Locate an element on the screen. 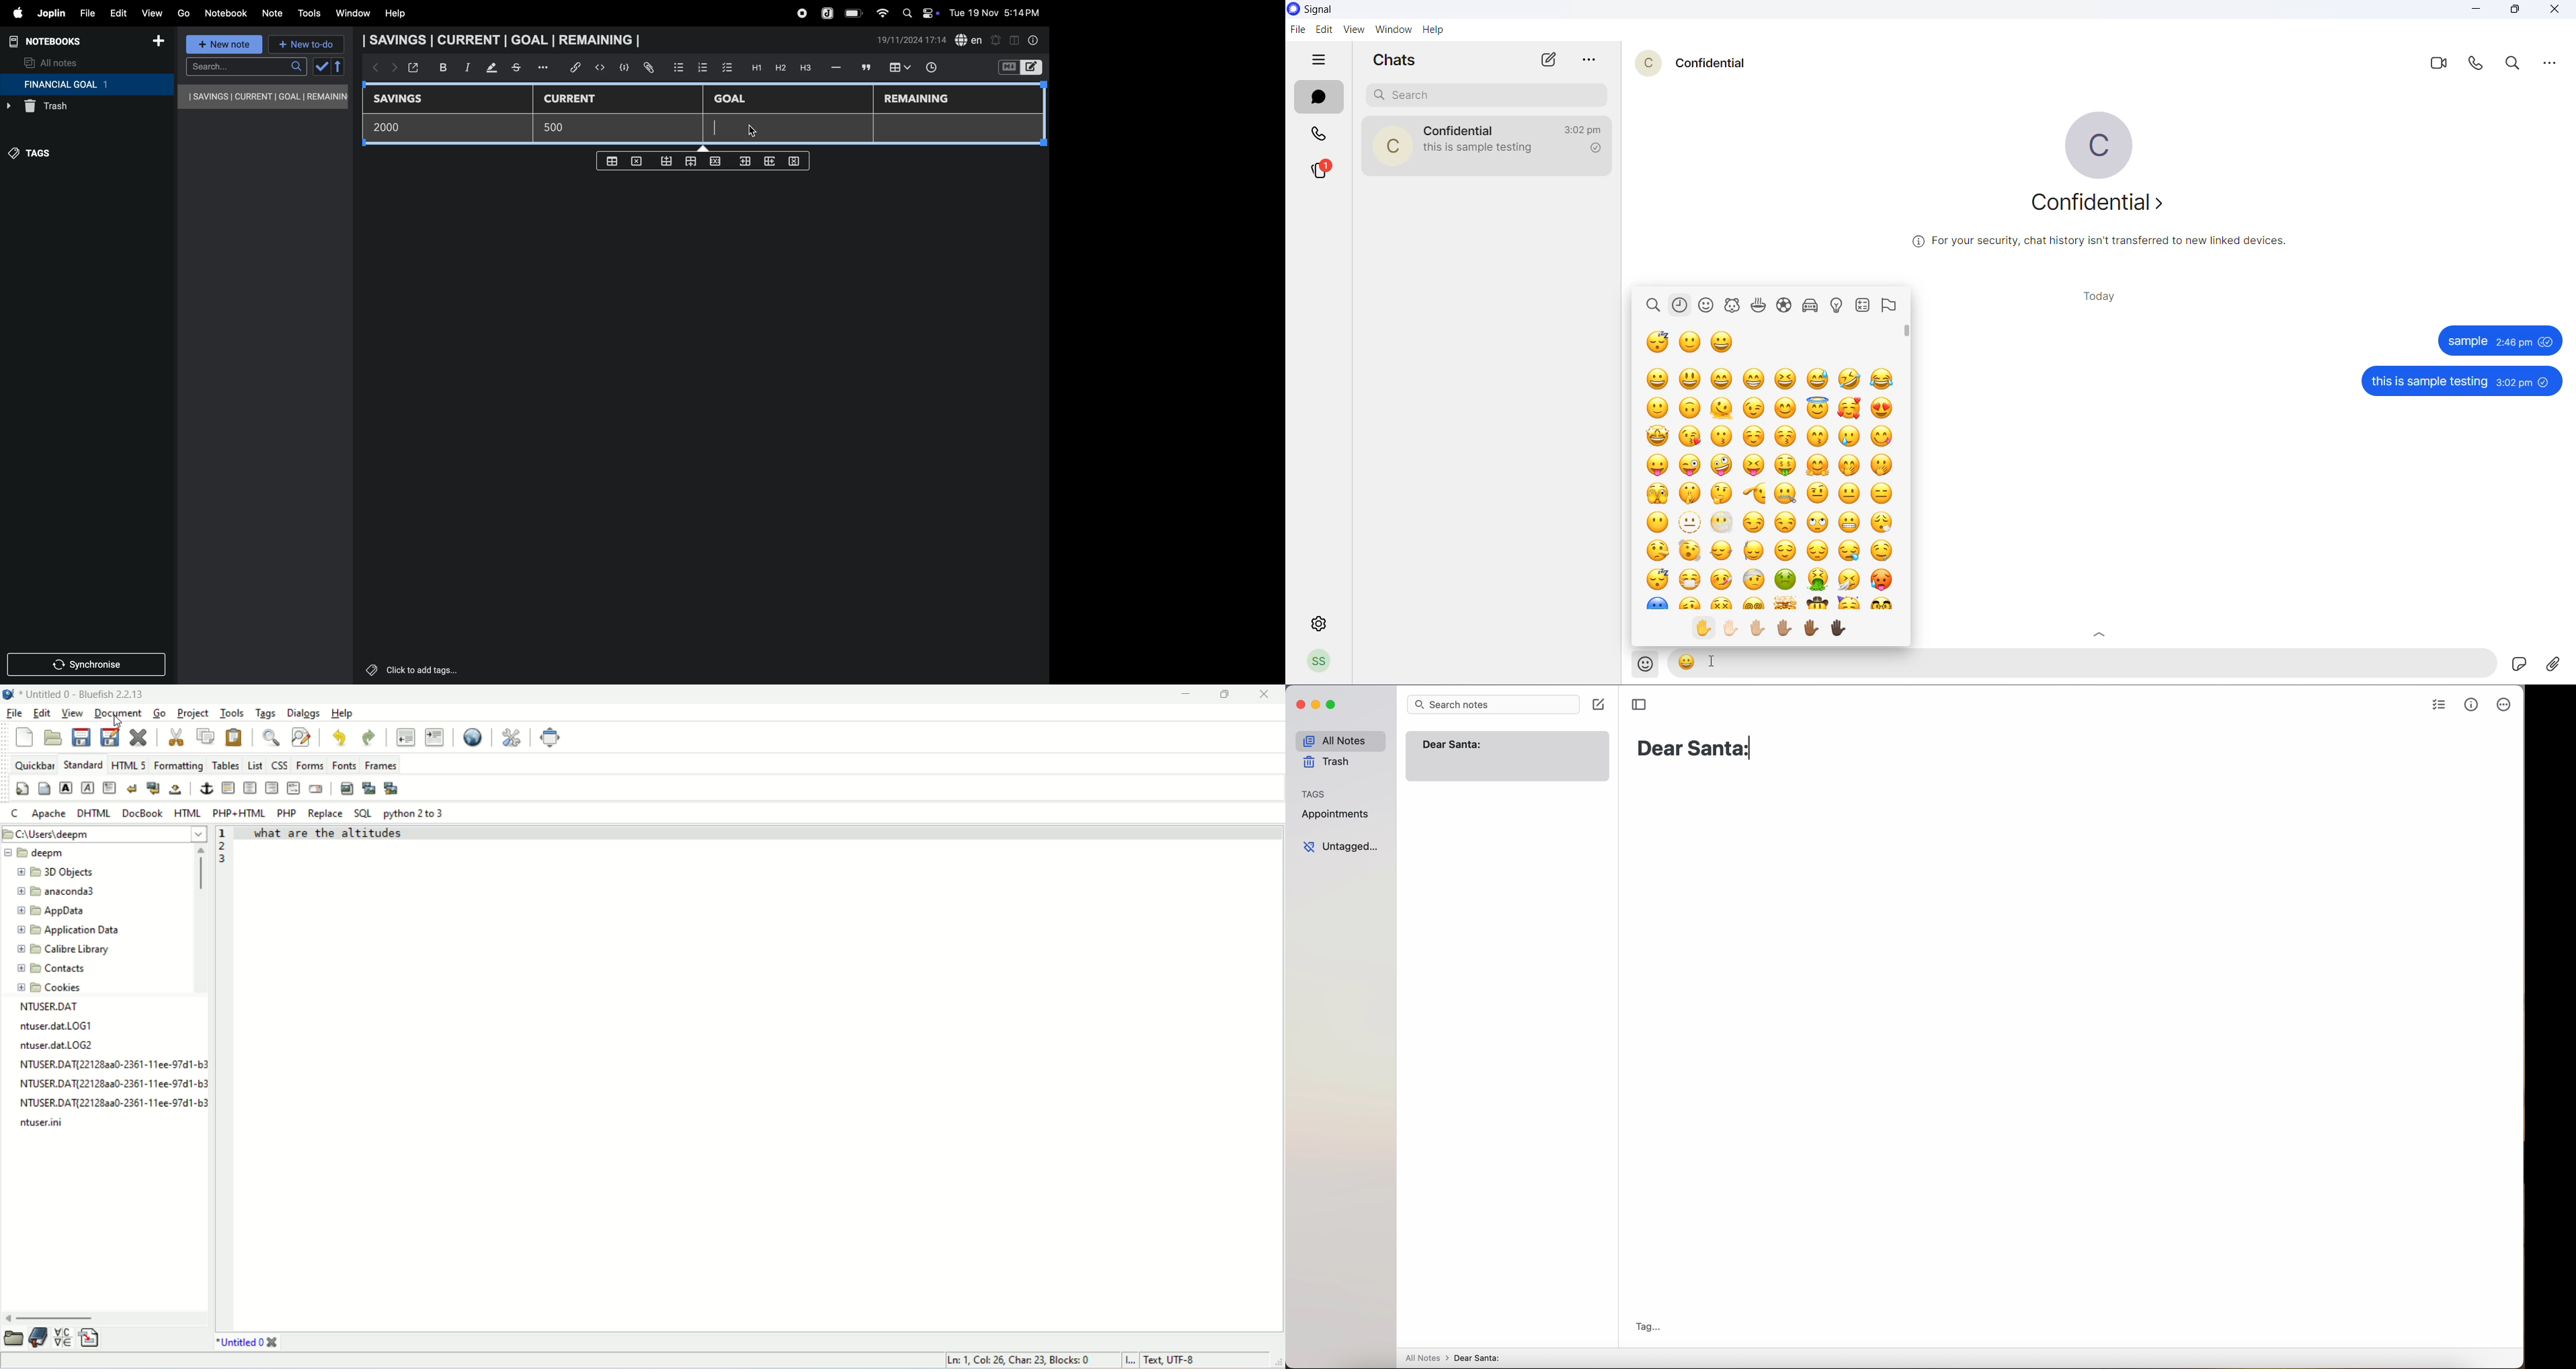 The height and width of the screenshot is (1372, 2576). open window is located at coordinates (412, 67).